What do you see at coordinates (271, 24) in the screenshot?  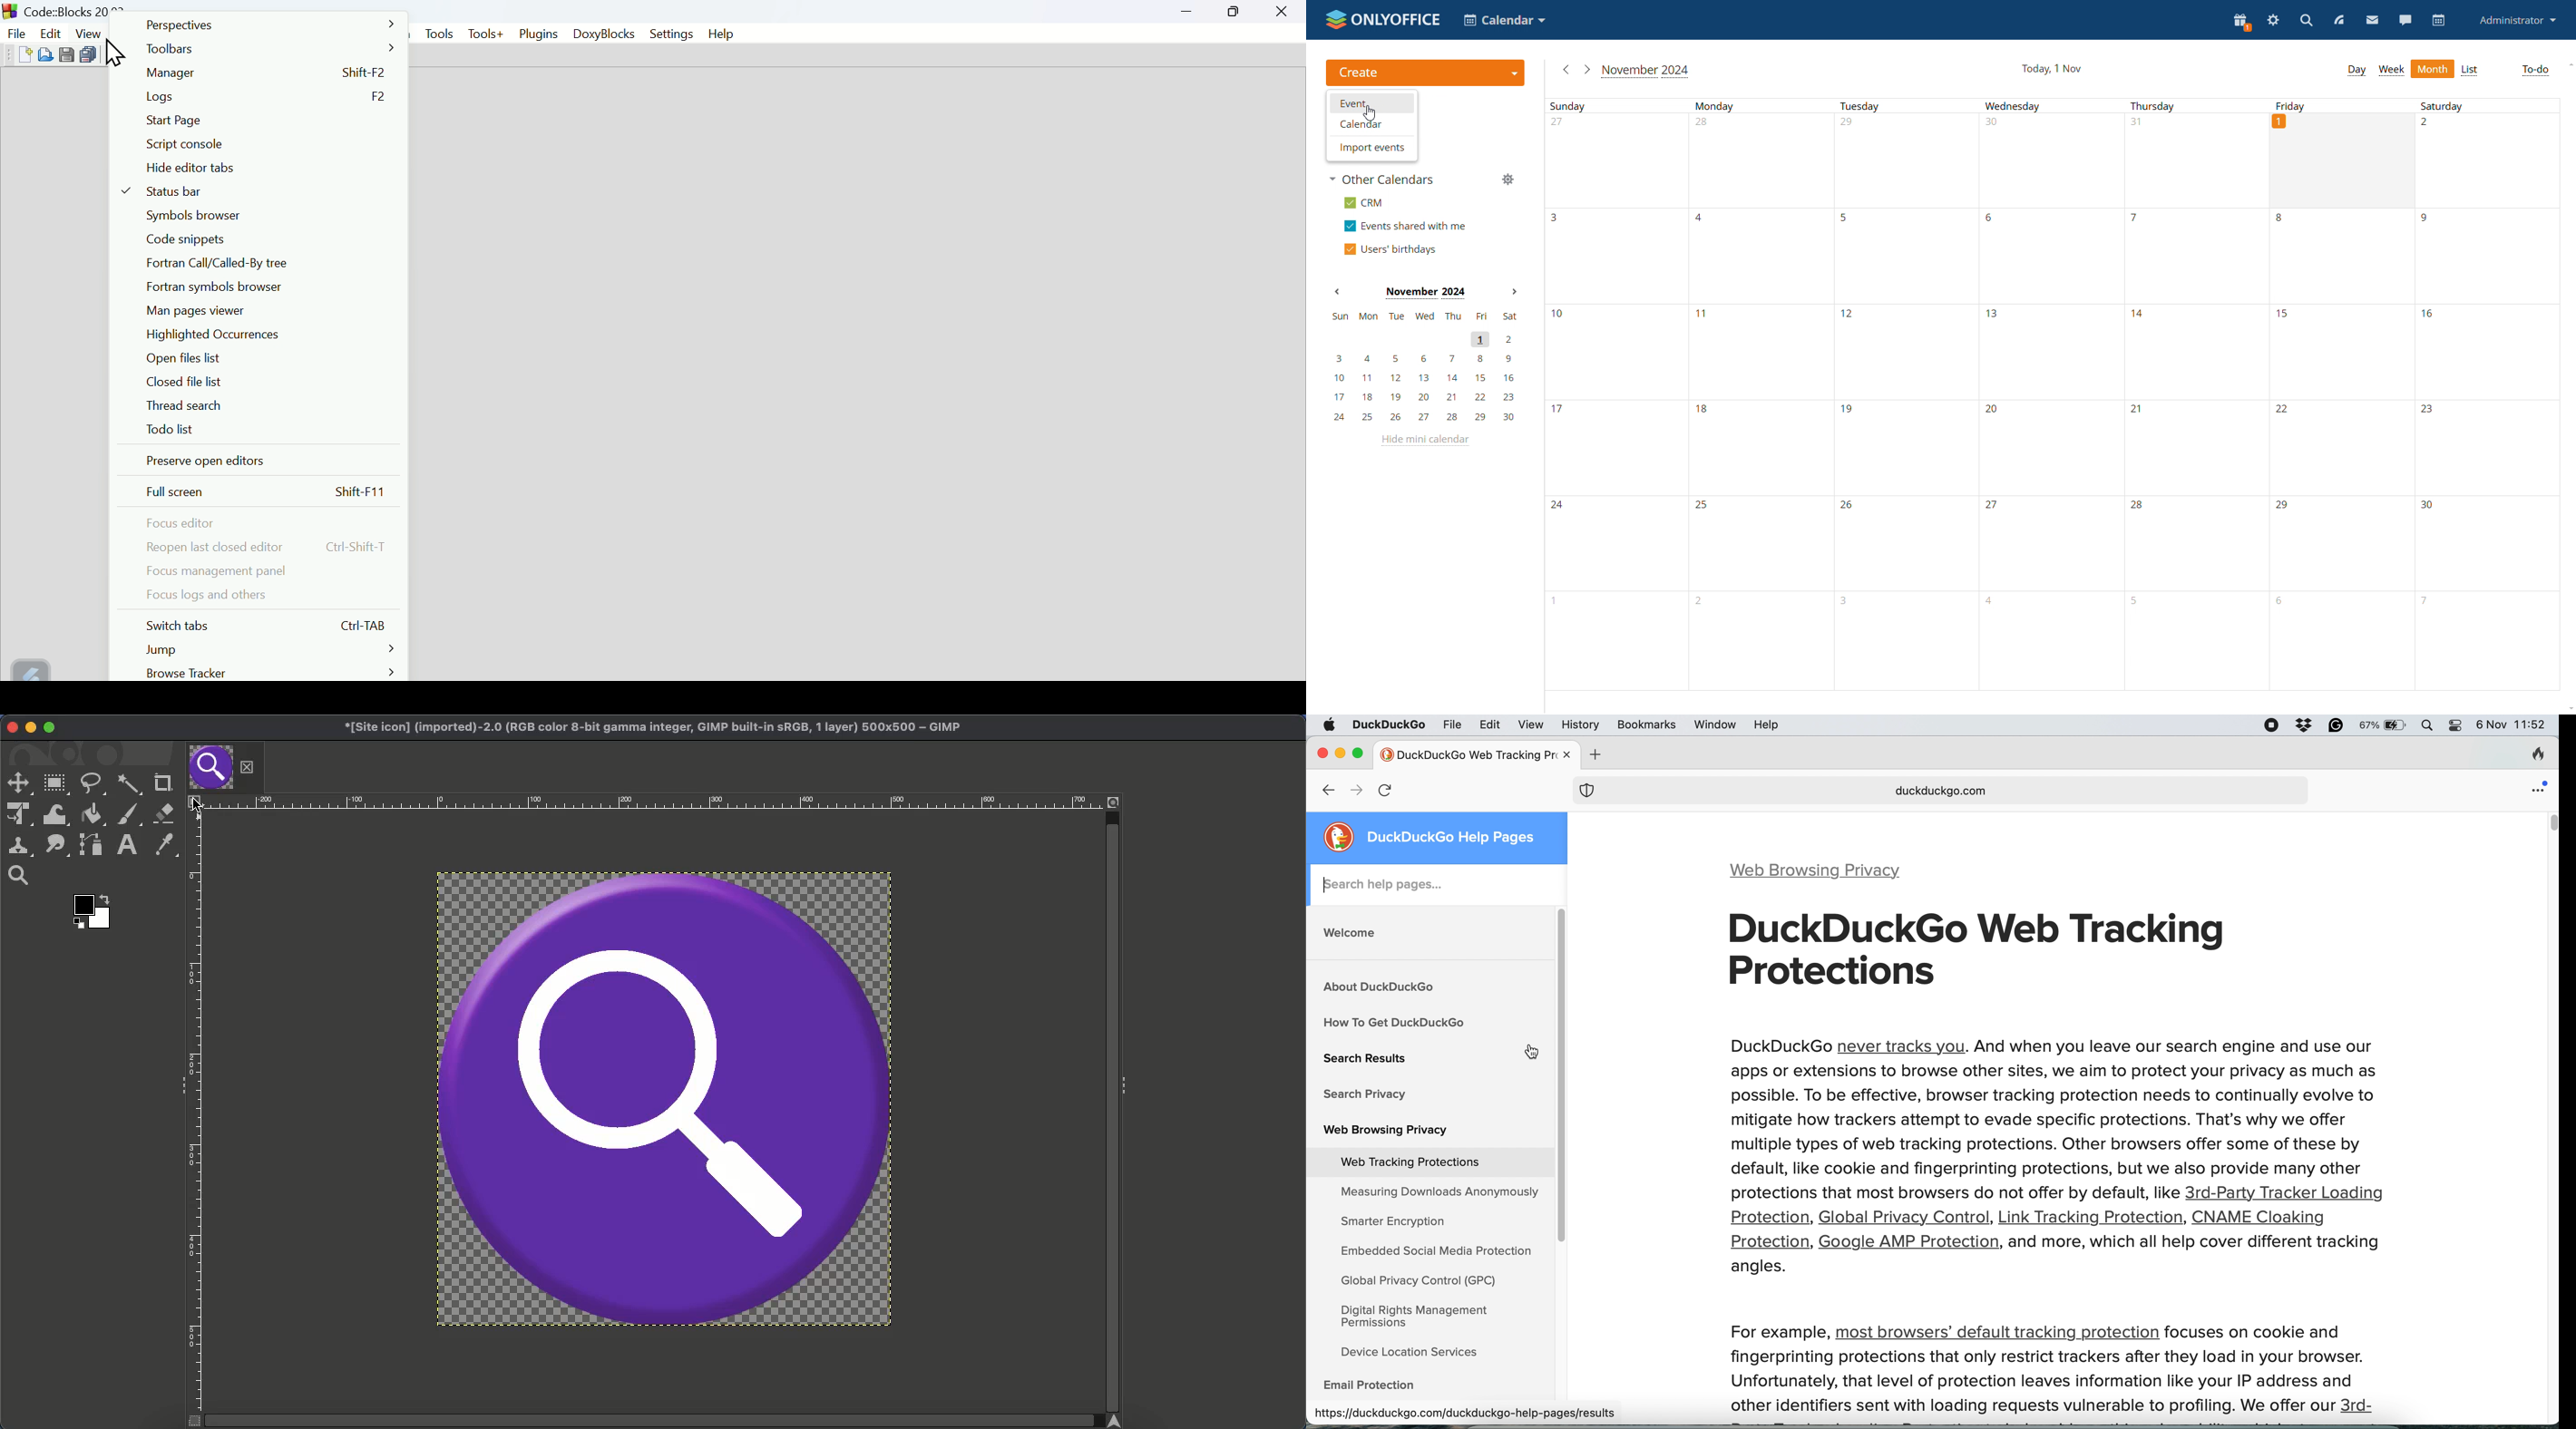 I see `Perspectives` at bounding box center [271, 24].